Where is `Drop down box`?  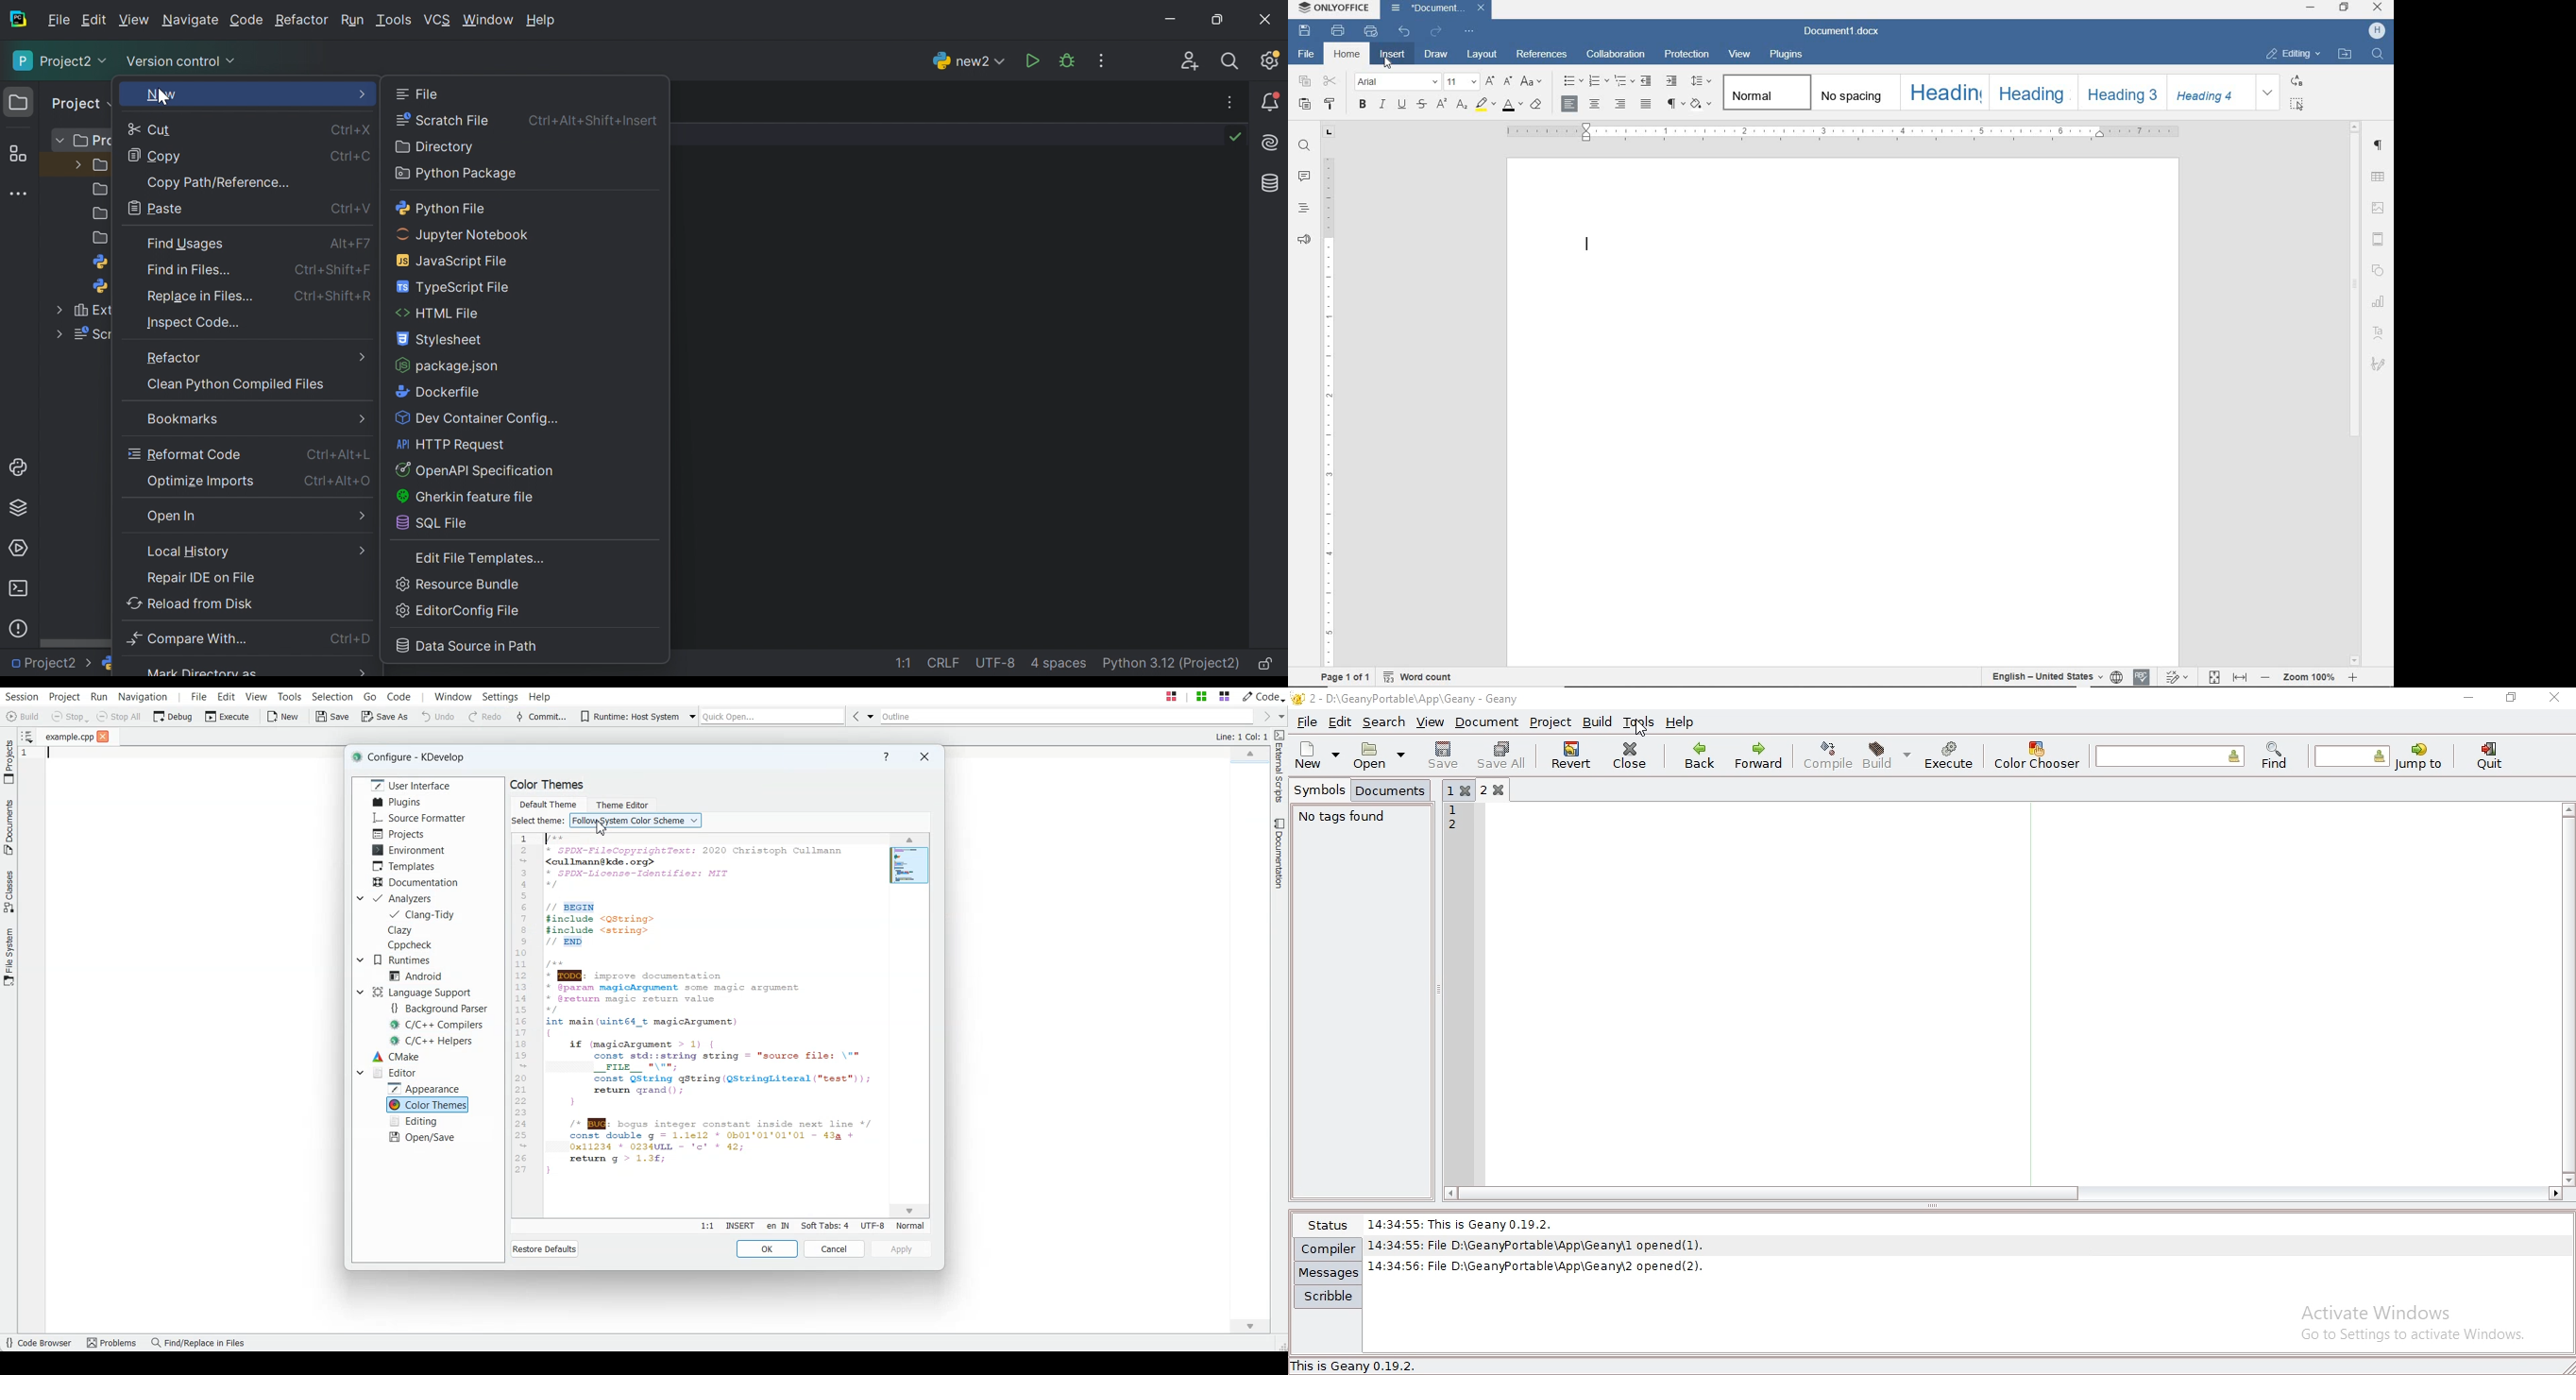
Drop down box is located at coordinates (691, 717).